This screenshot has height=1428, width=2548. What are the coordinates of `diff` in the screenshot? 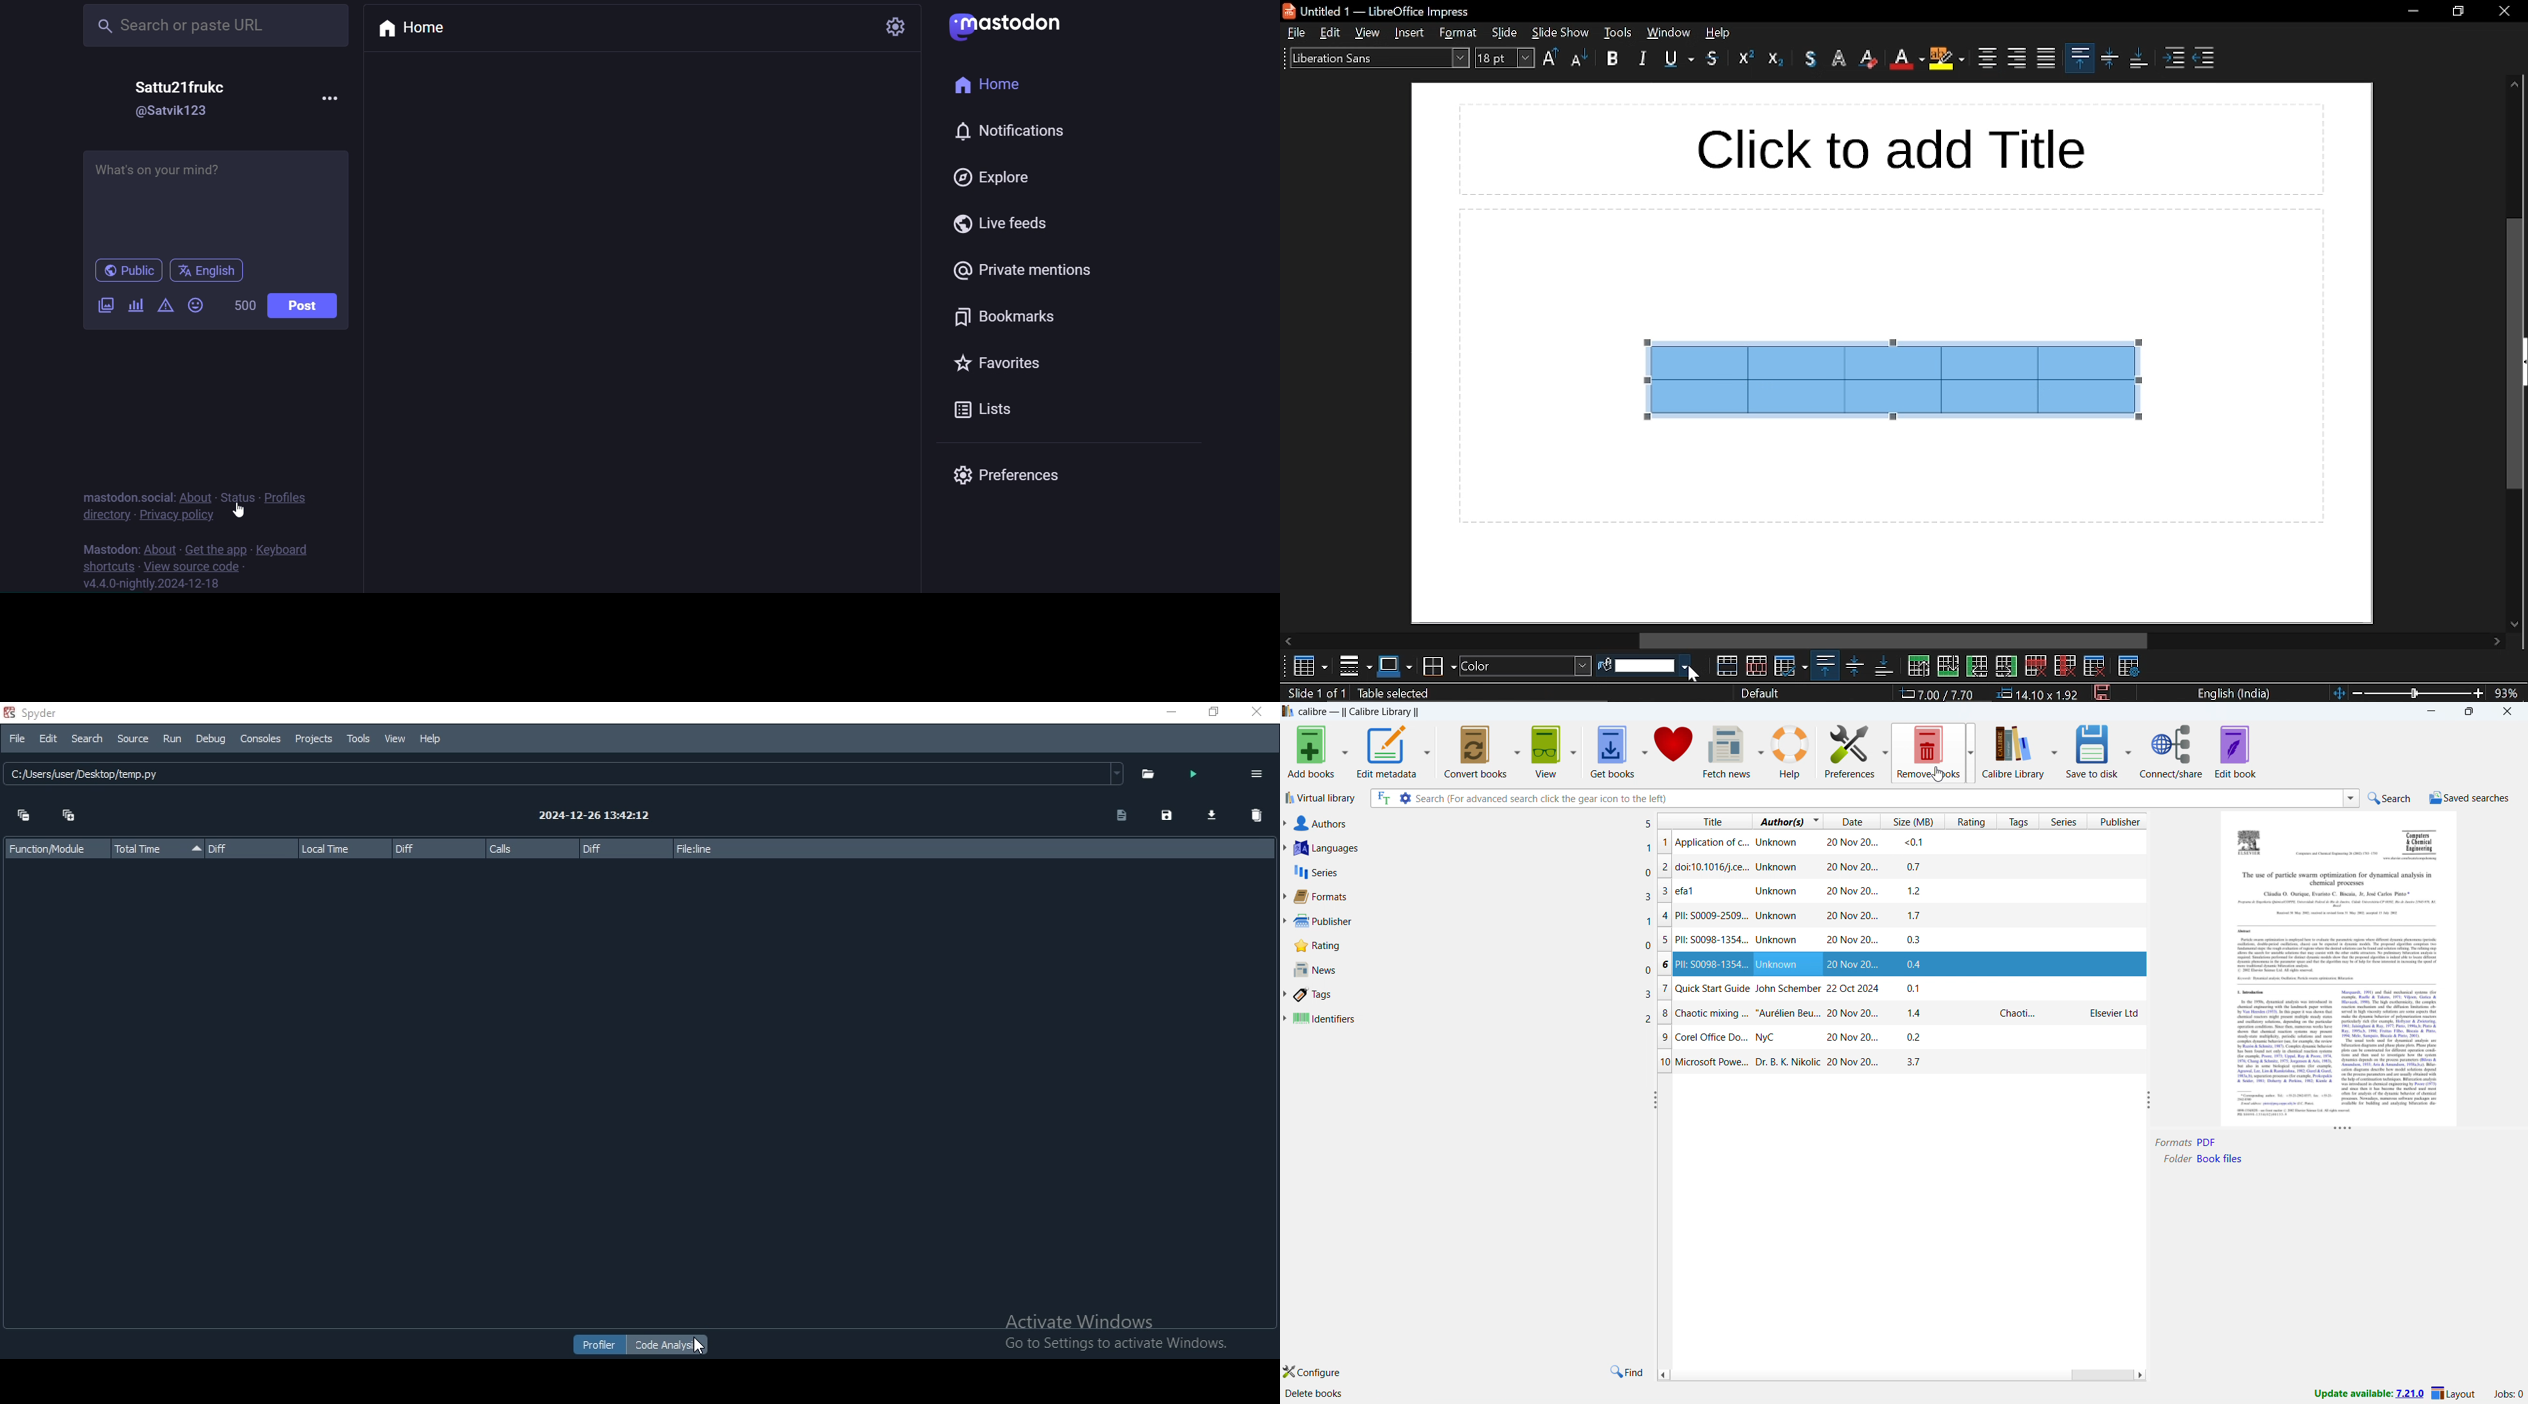 It's located at (621, 847).